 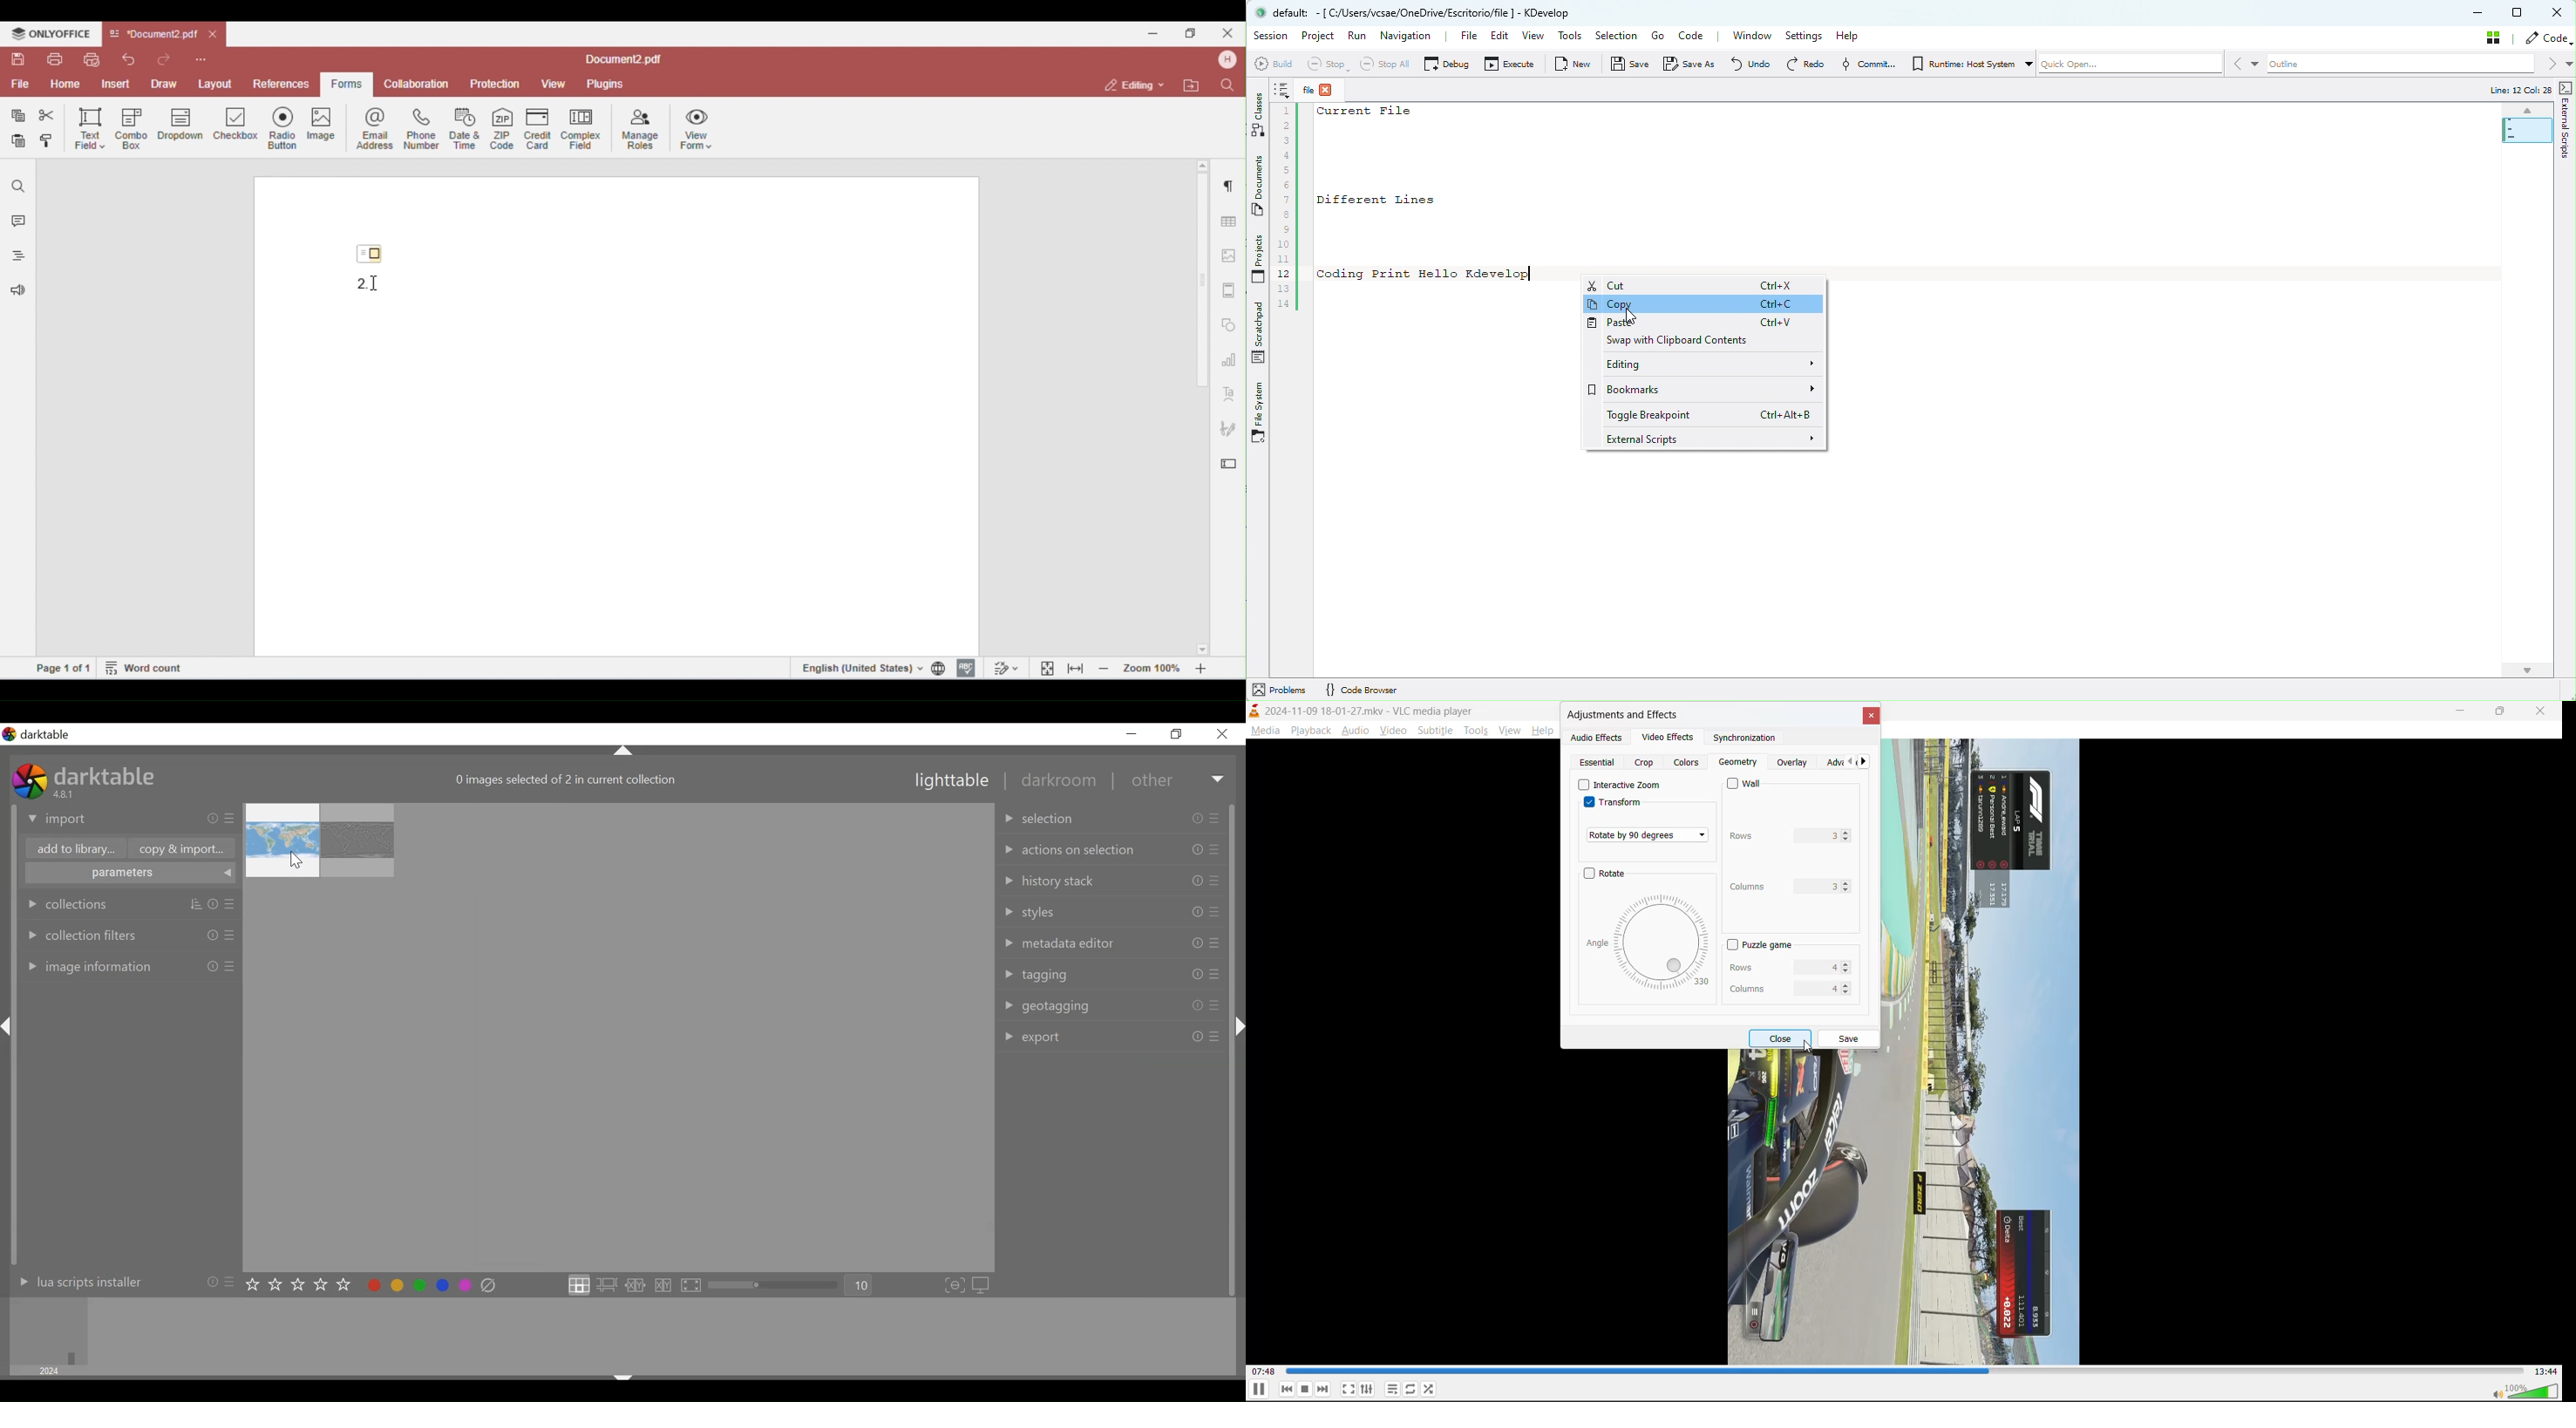 I want to click on Collapse , so click(x=624, y=1375).